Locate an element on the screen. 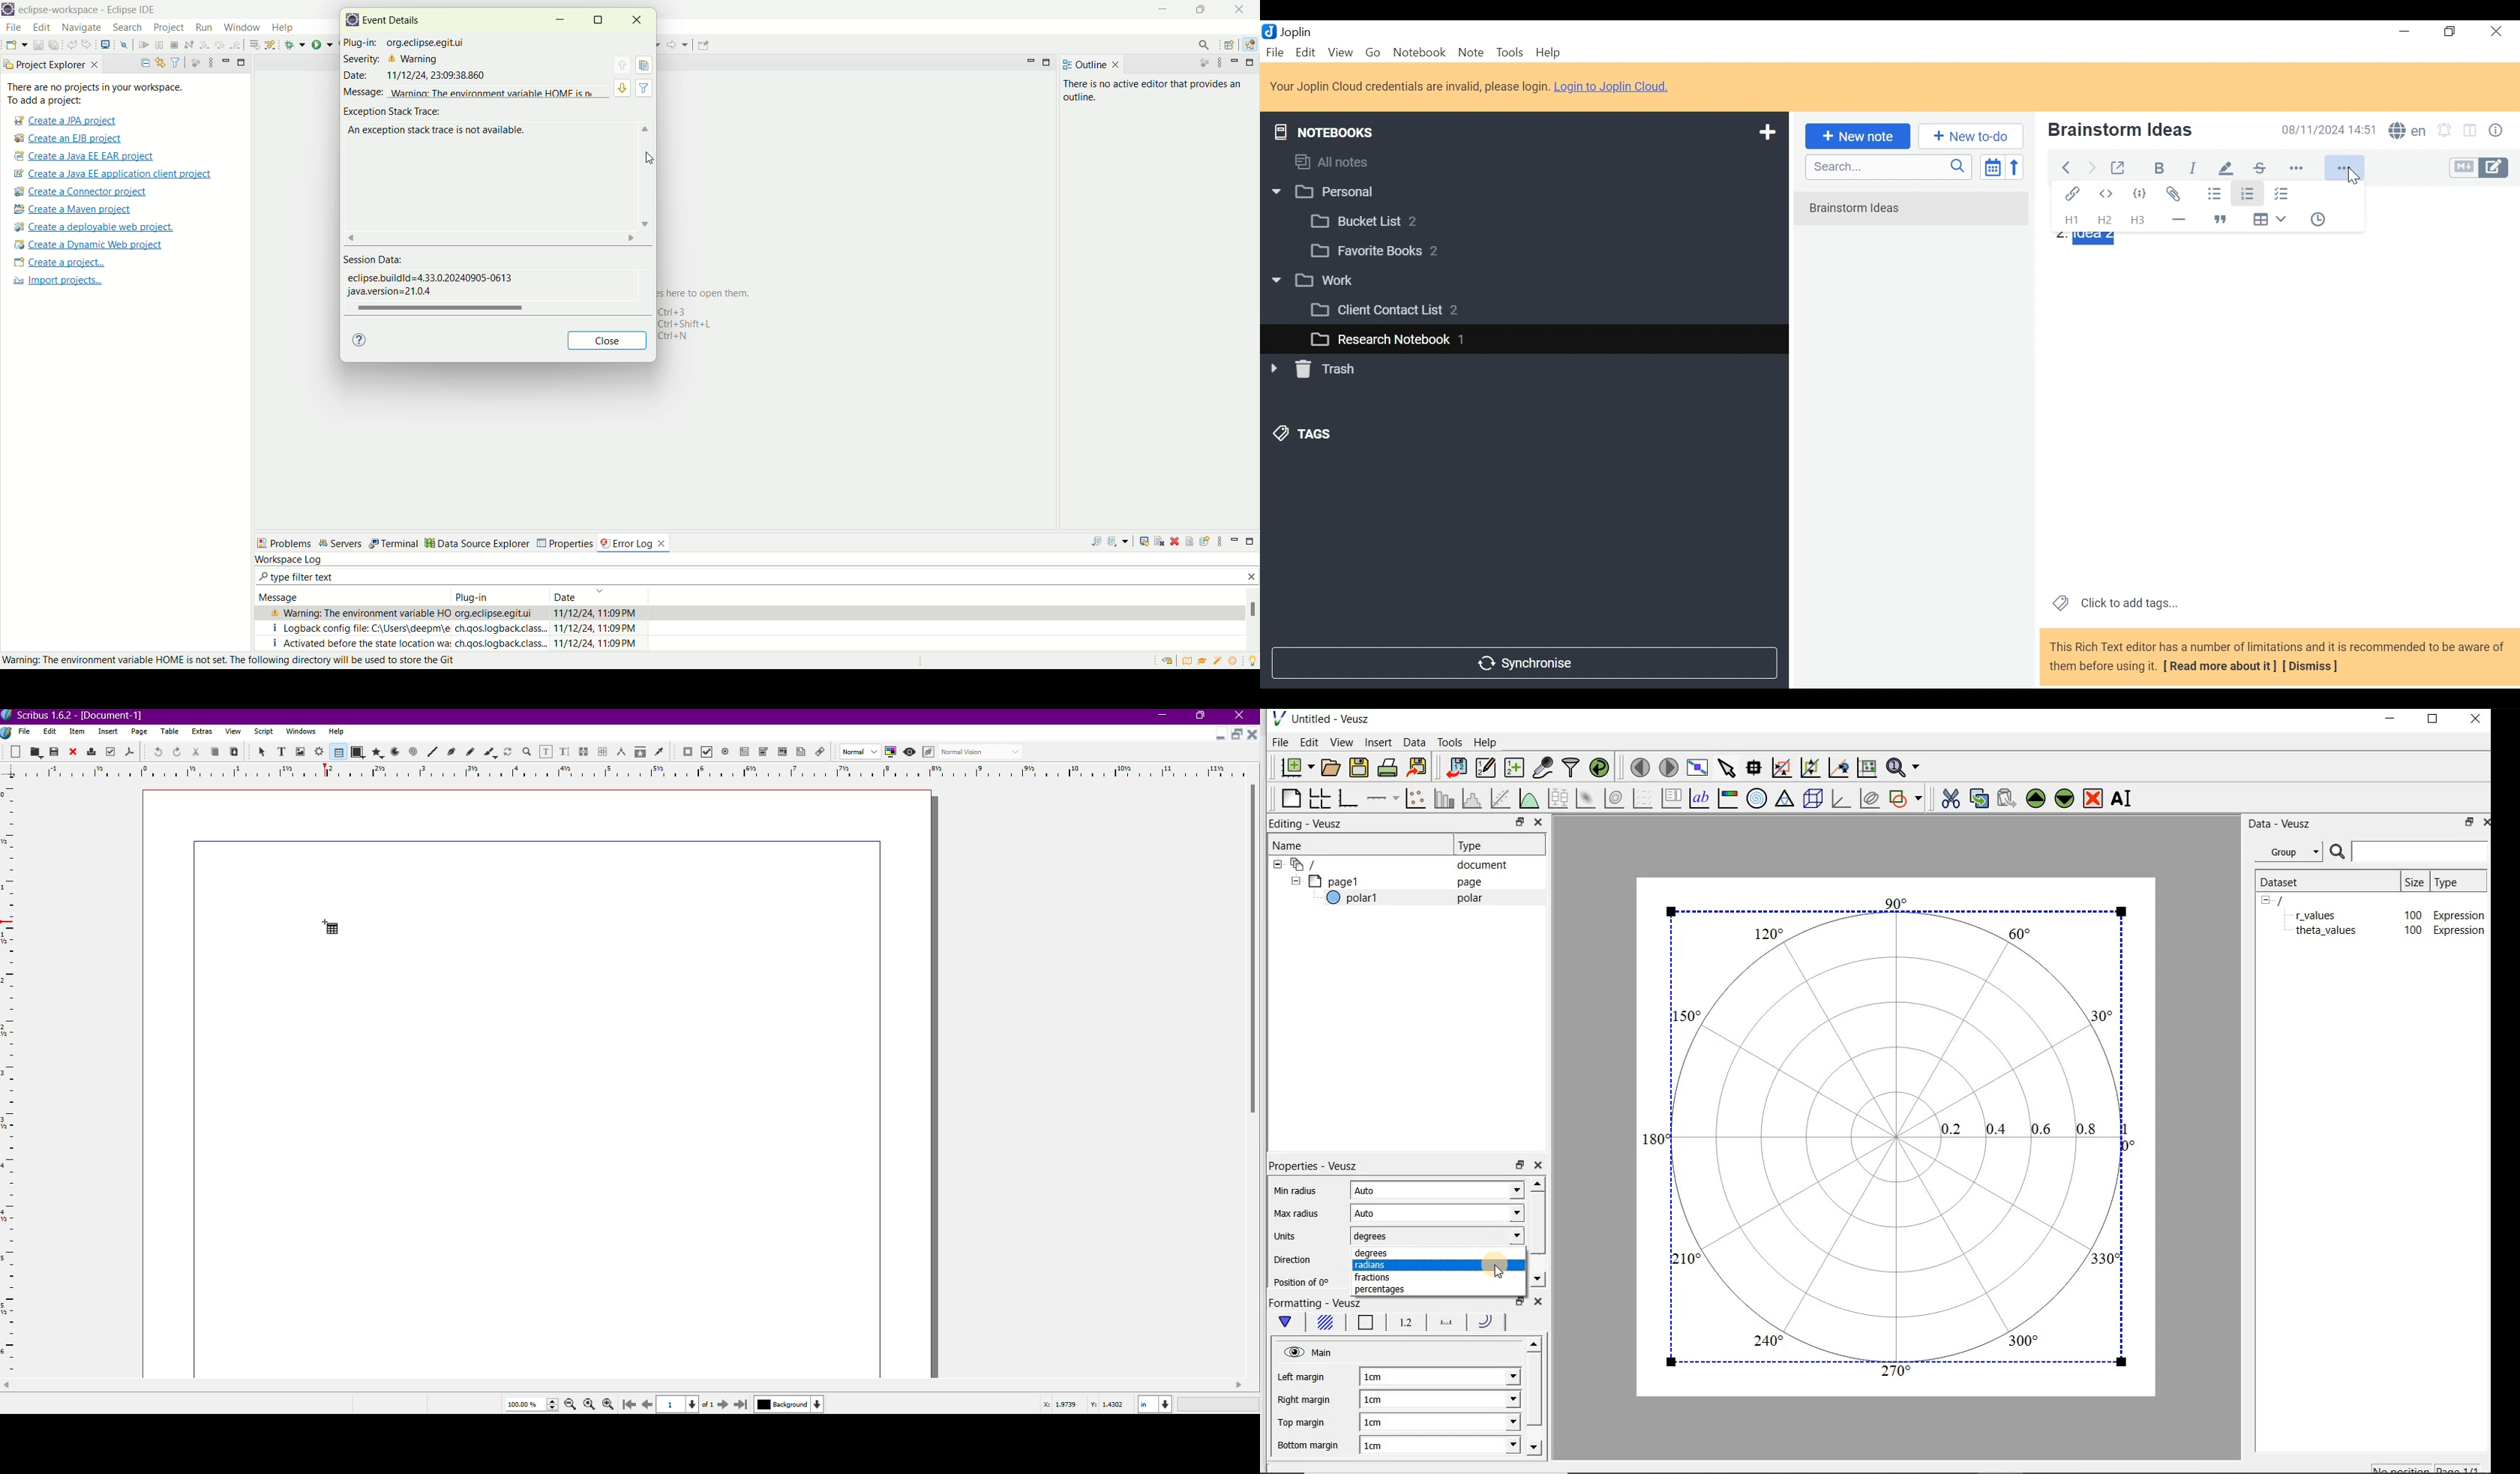  Add New Notebook is located at coordinates (1766, 133).